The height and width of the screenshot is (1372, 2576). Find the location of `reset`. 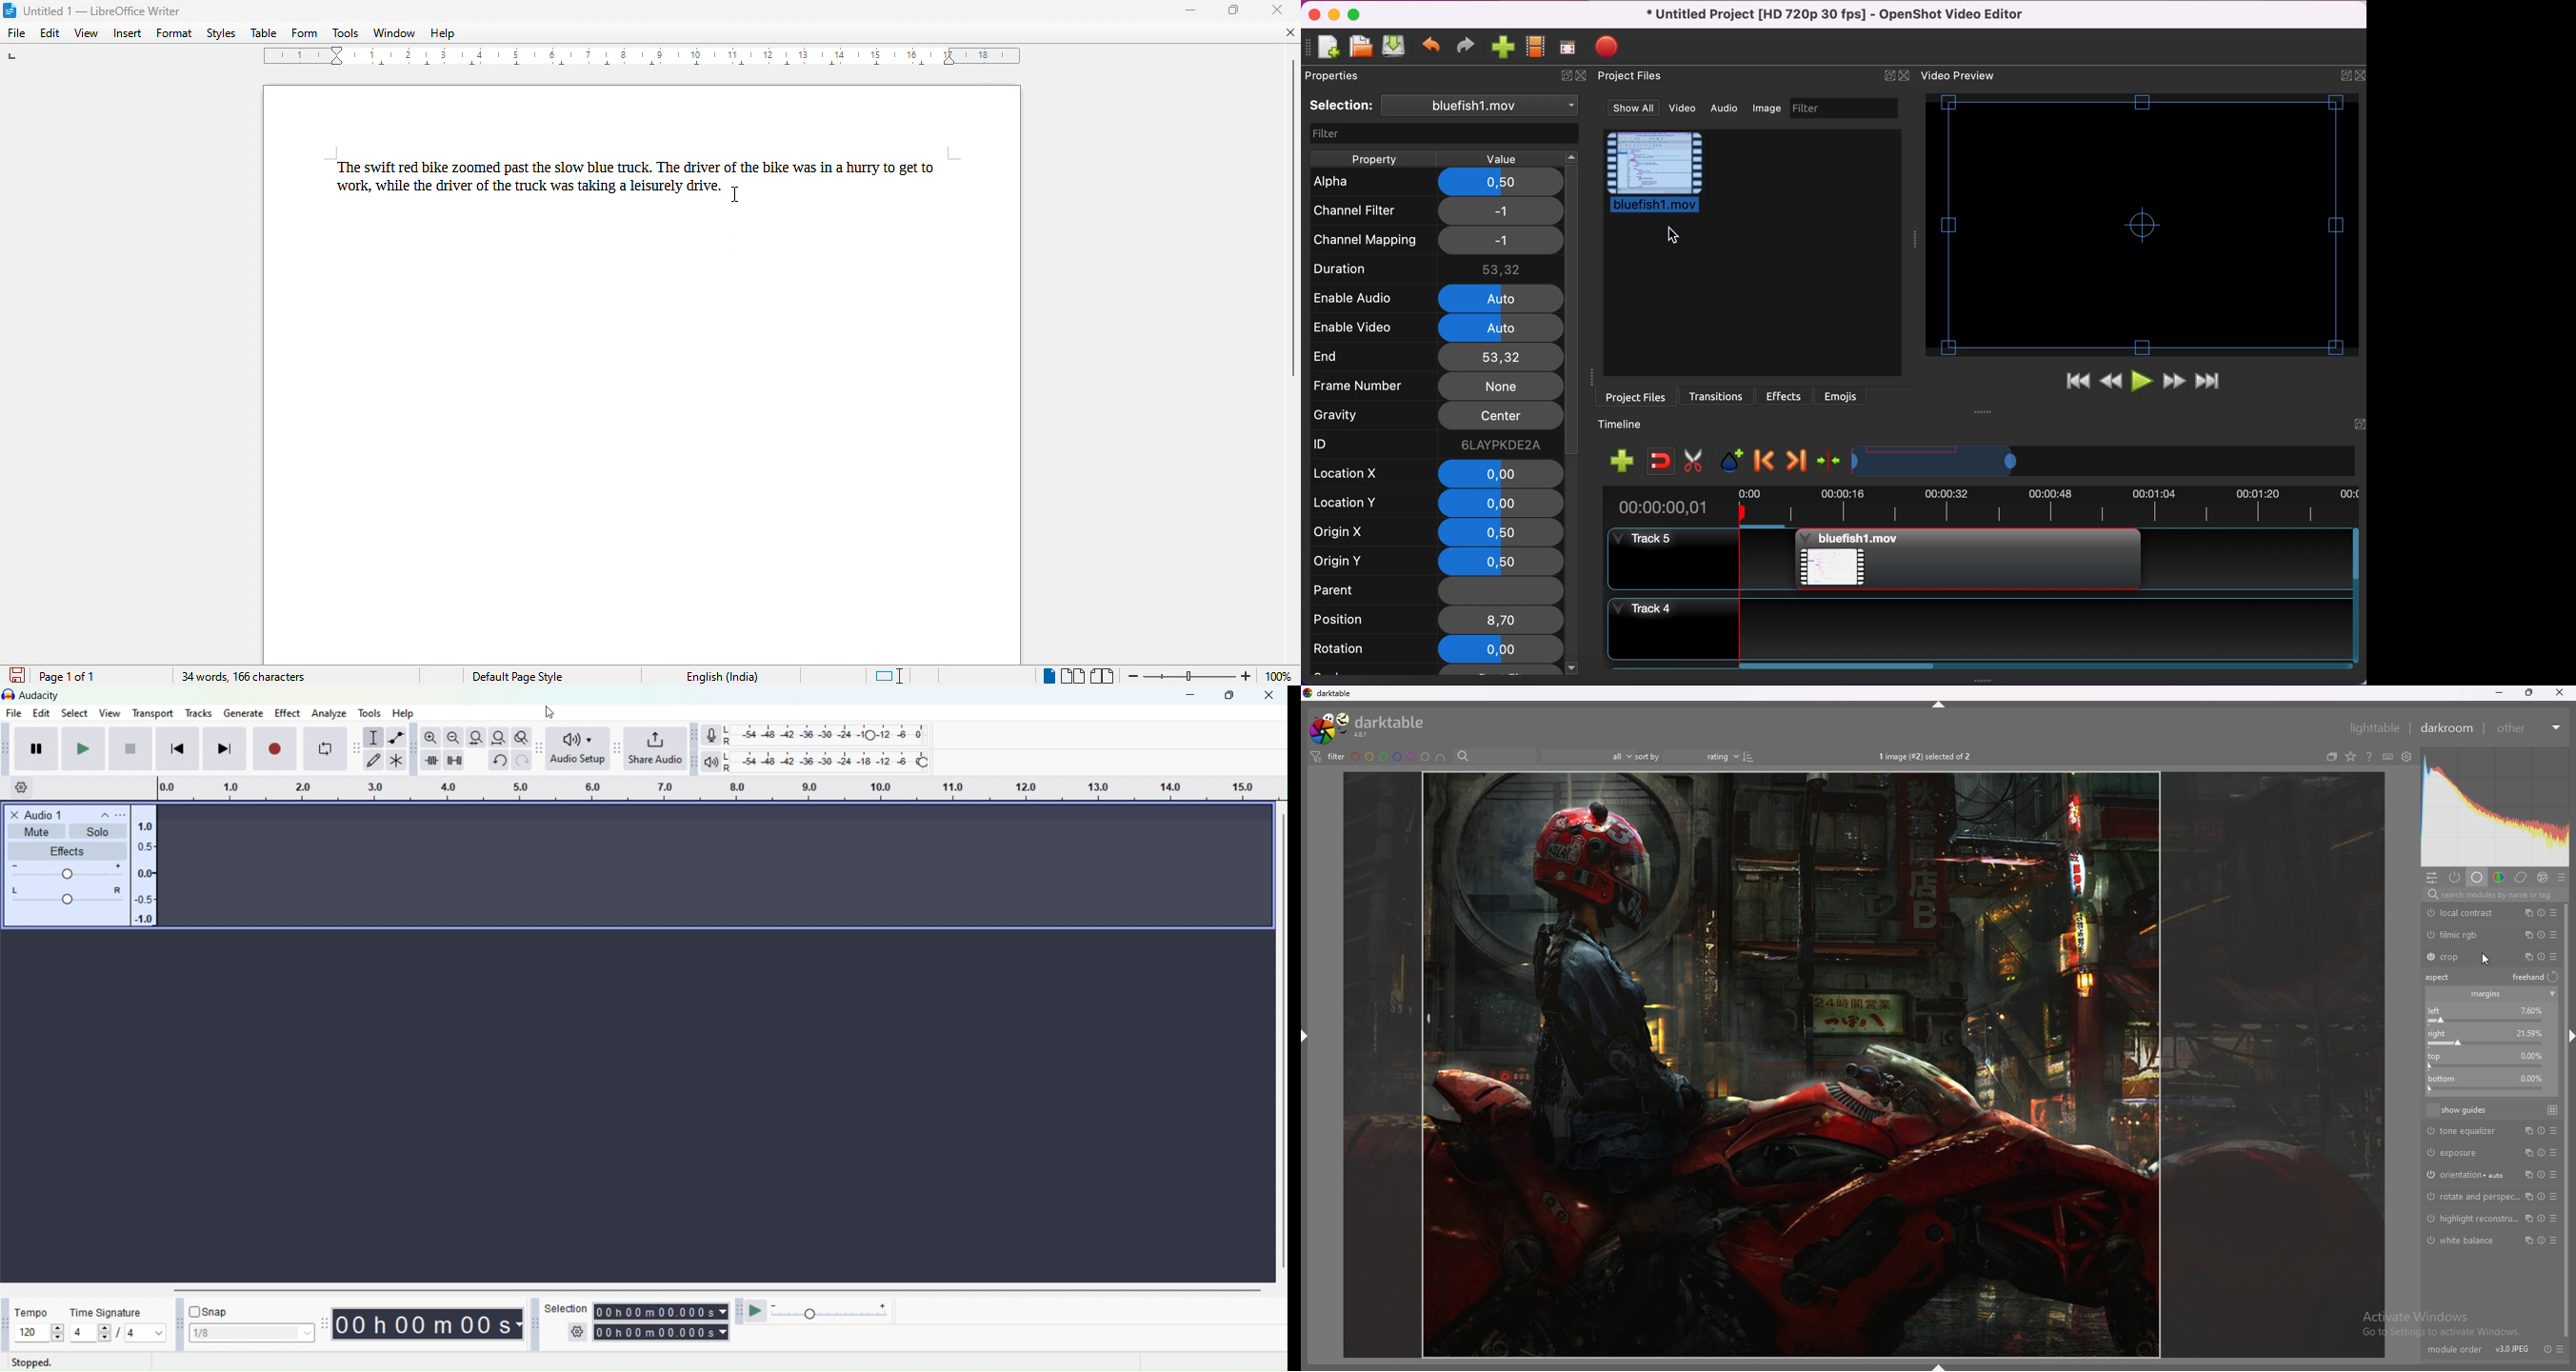

reset is located at coordinates (2543, 913).